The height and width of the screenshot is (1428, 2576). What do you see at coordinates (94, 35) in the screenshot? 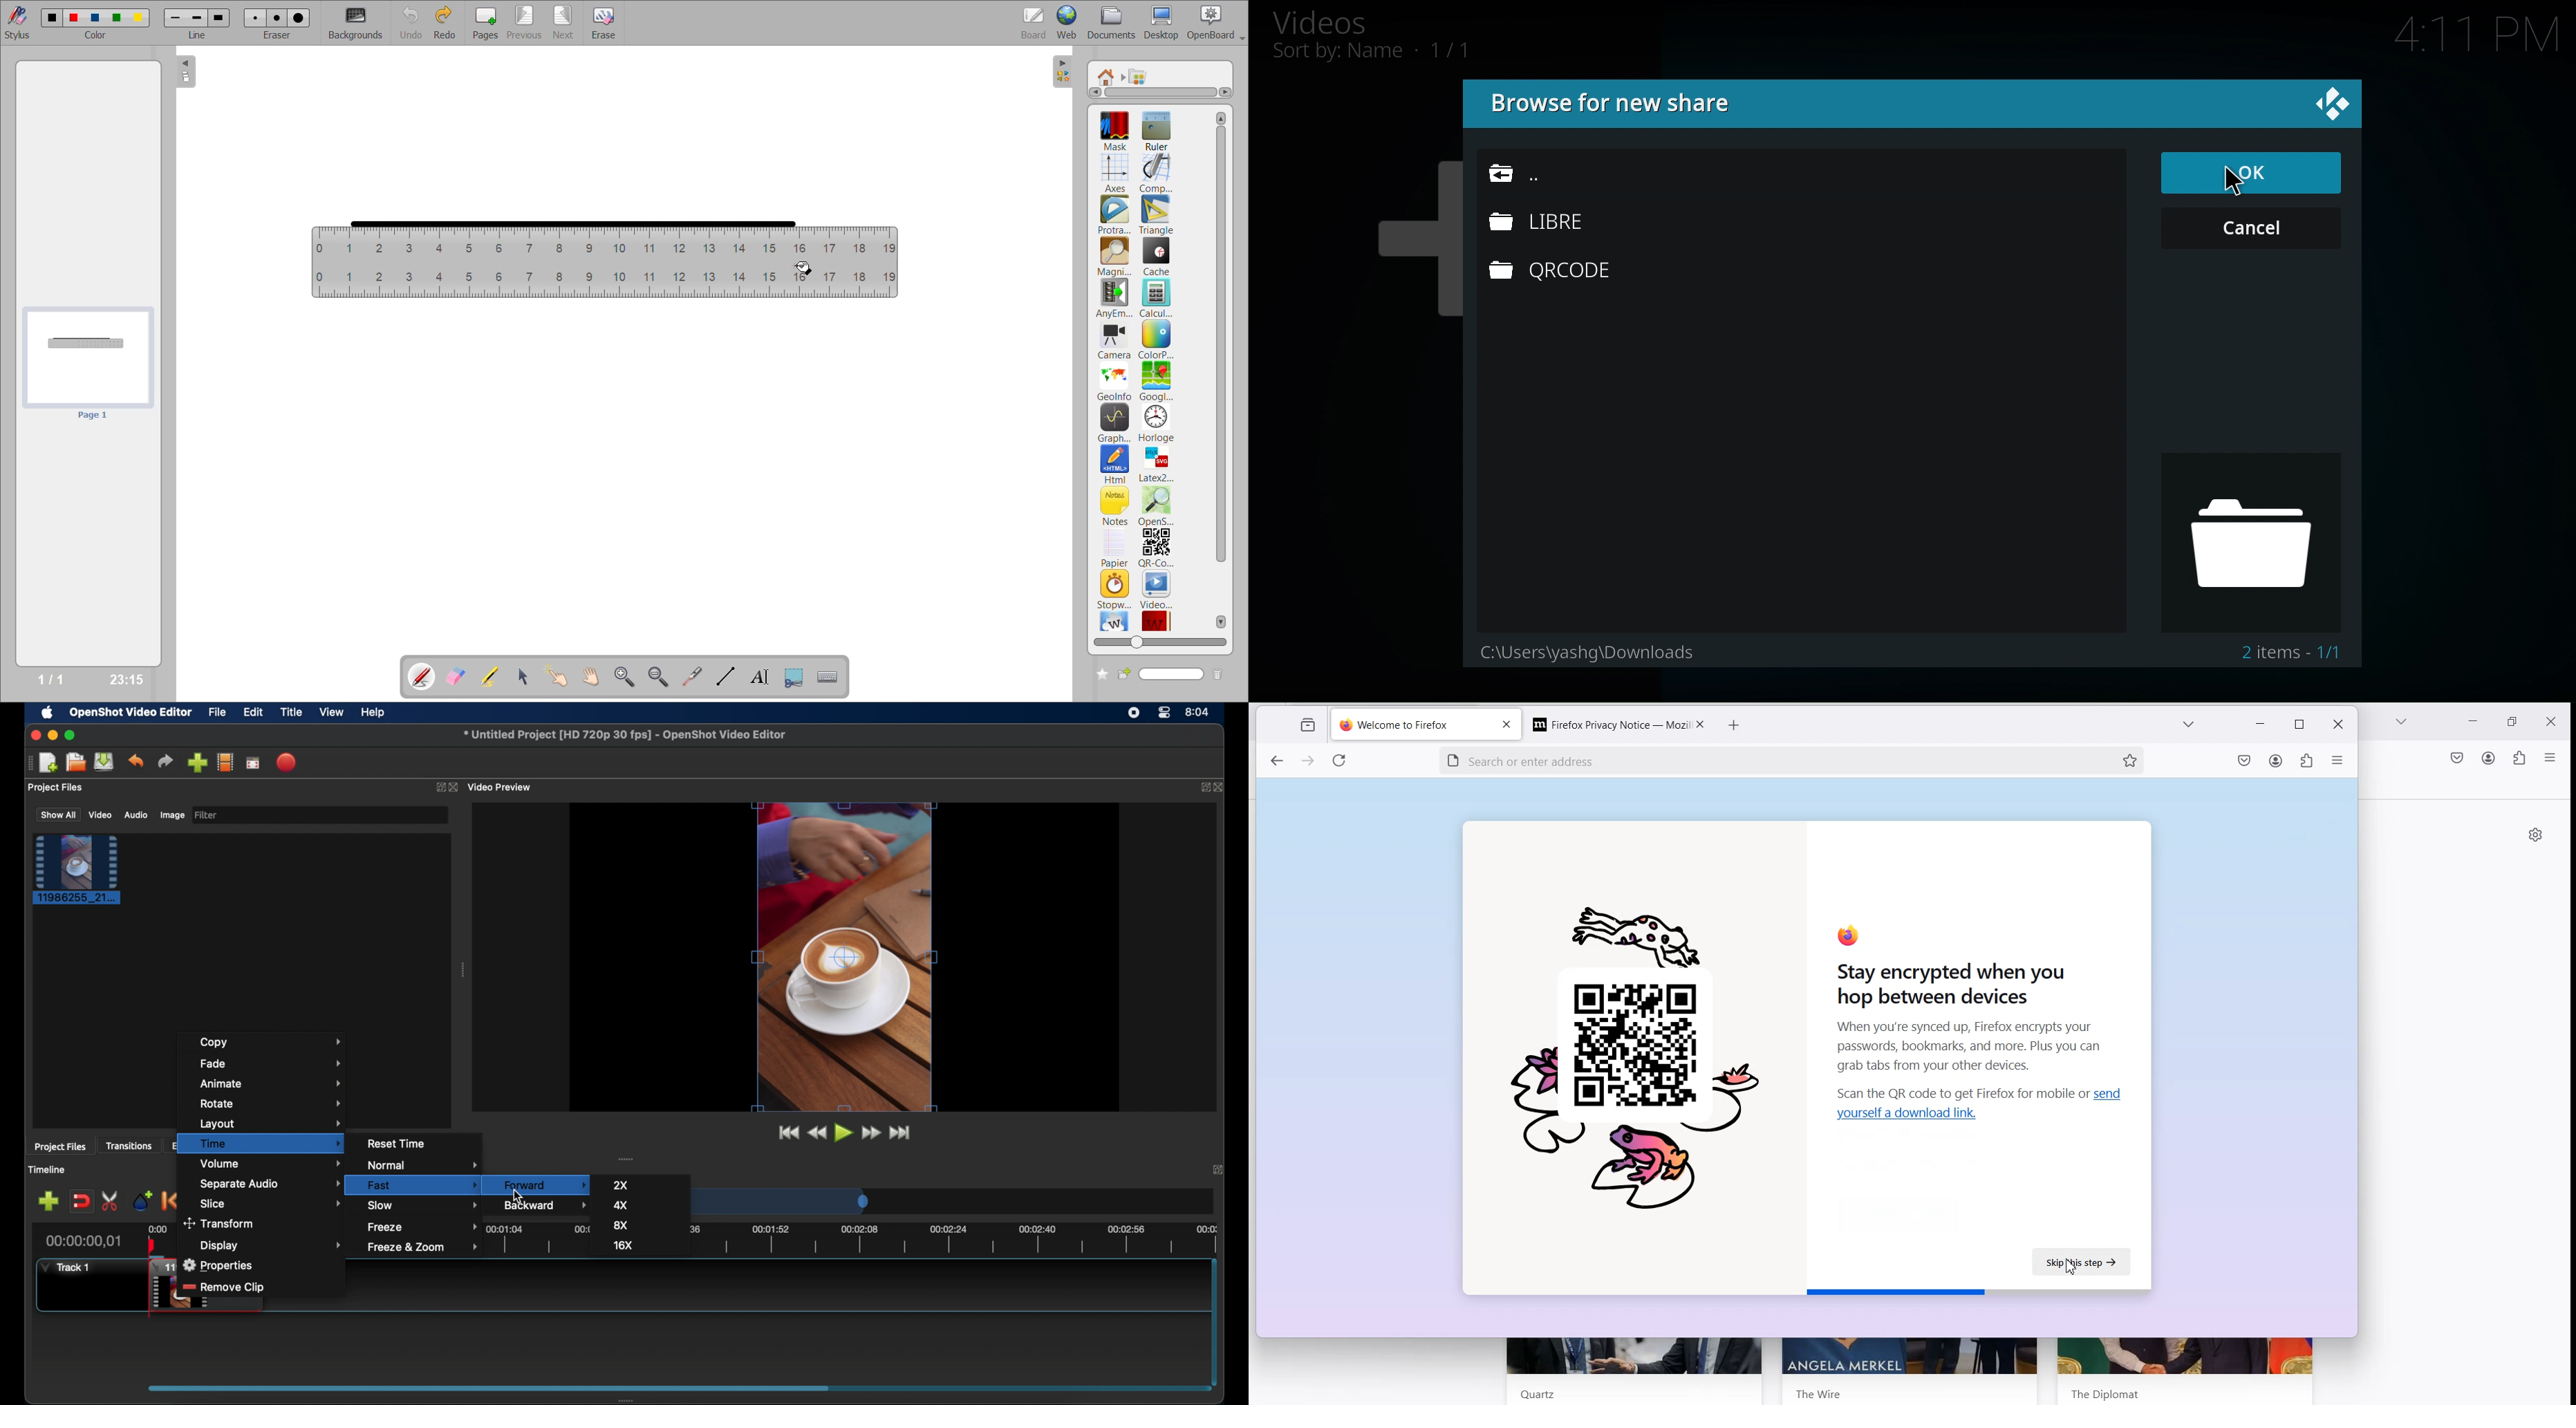
I see `color` at bounding box center [94, 35].